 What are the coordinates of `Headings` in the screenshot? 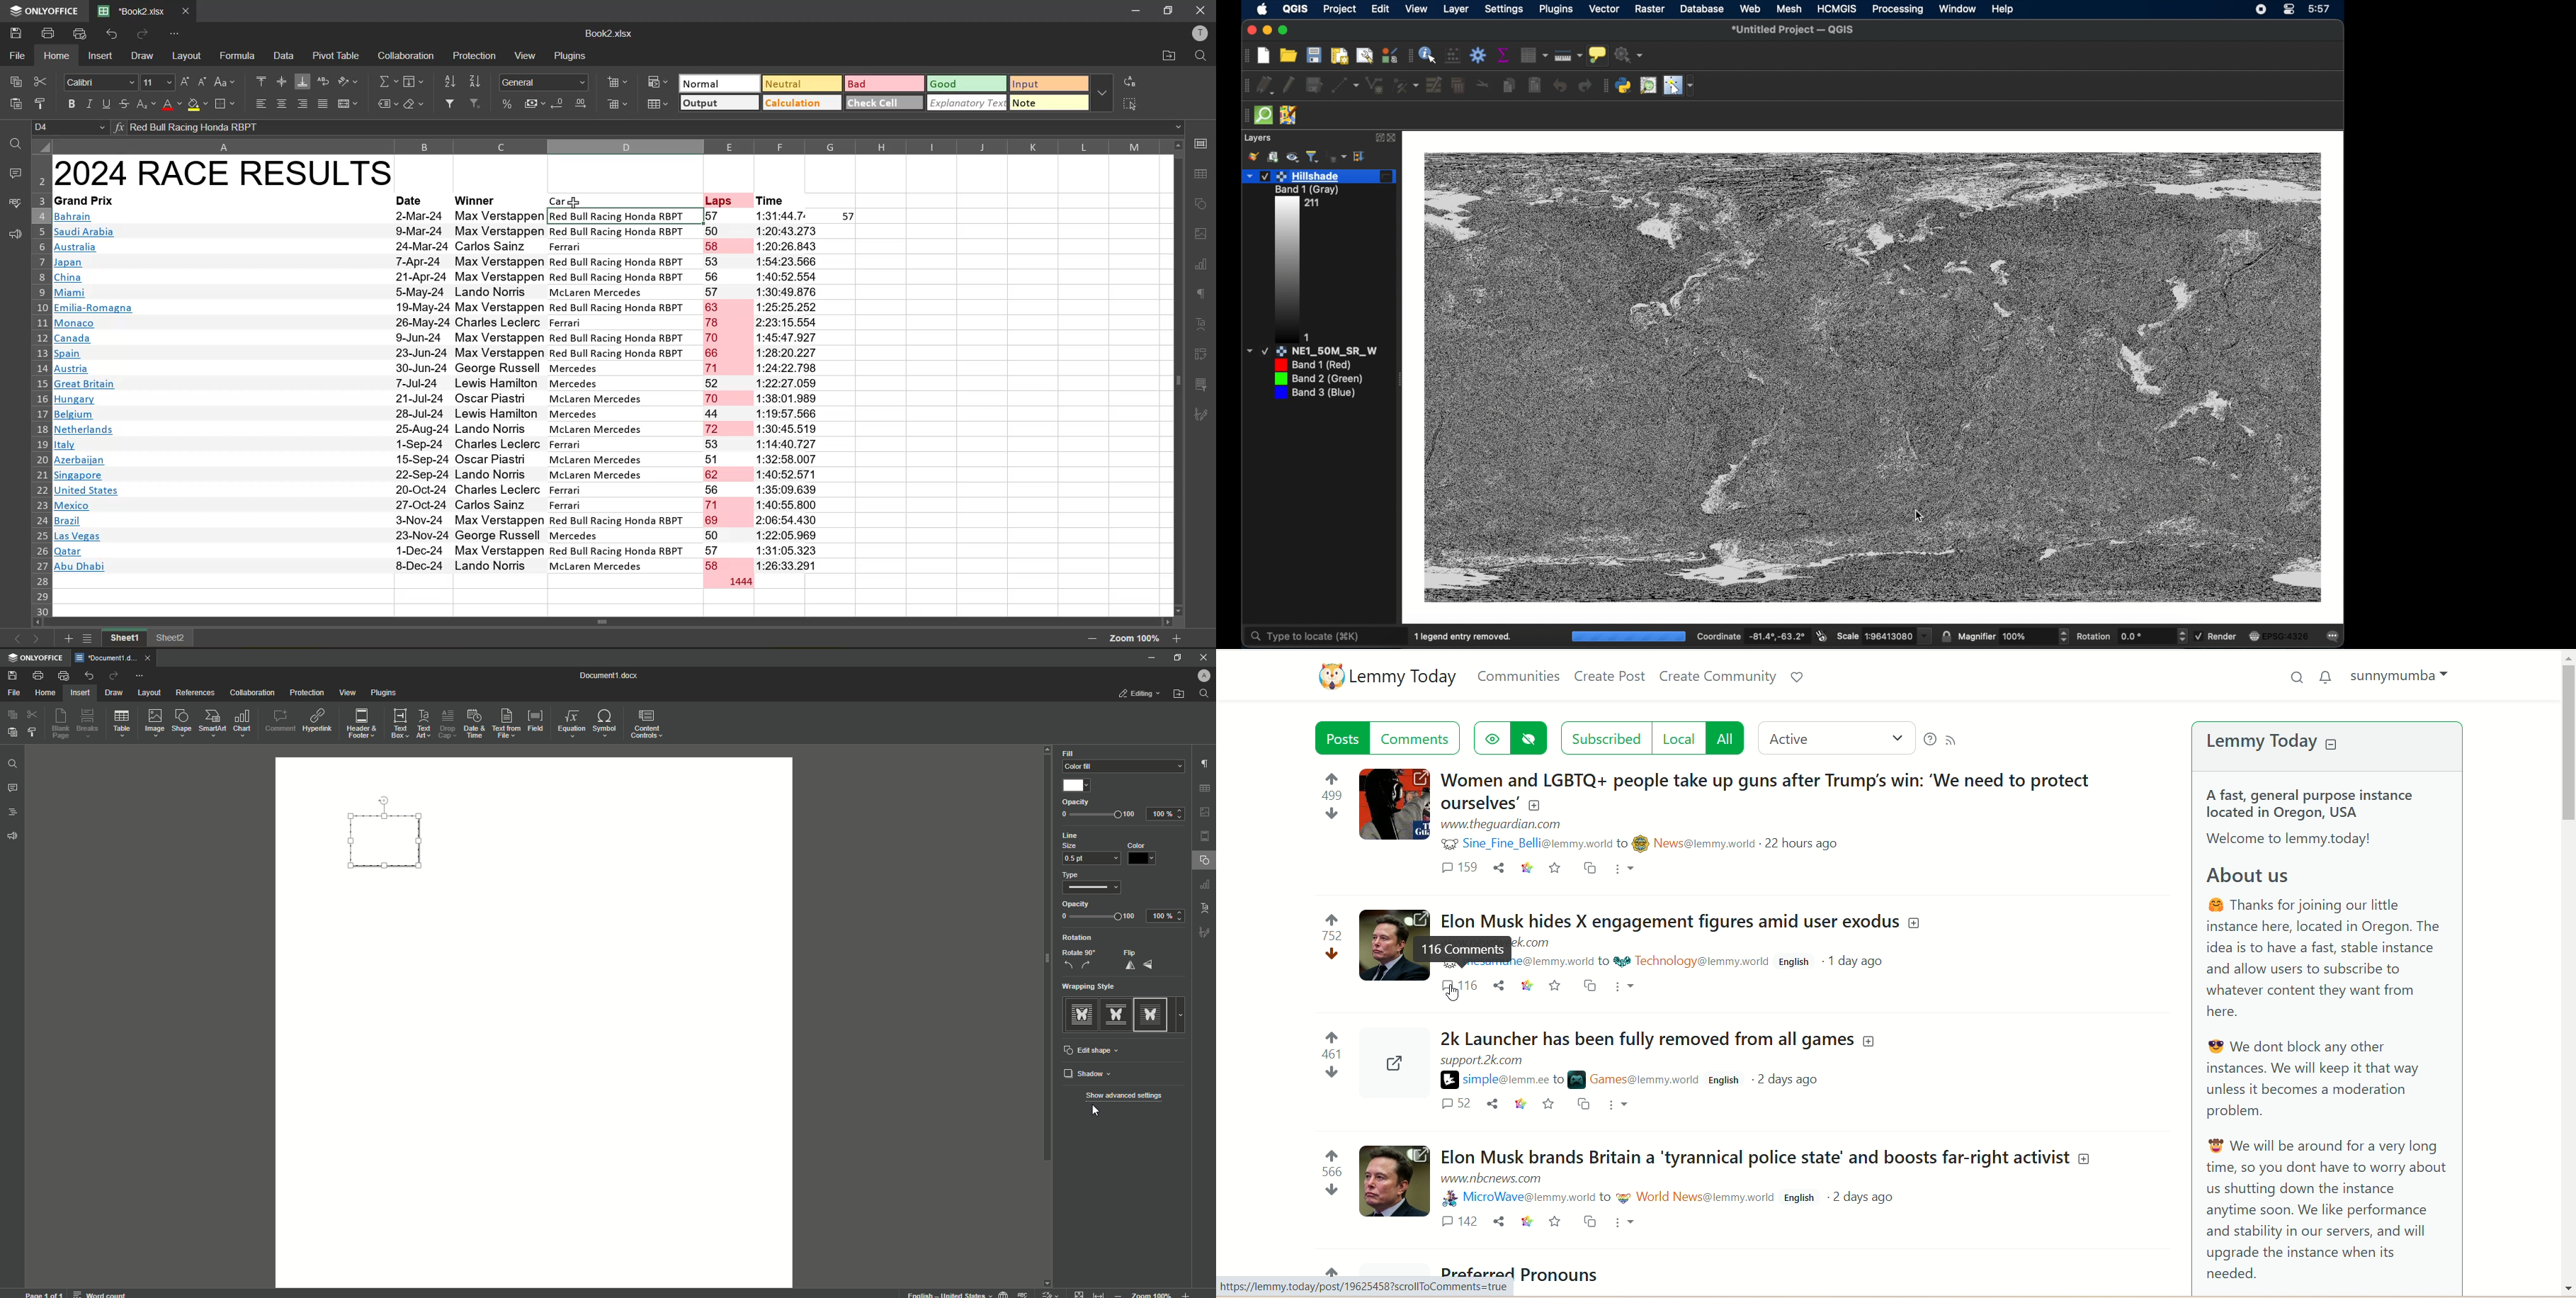 It's located at (14, 813).